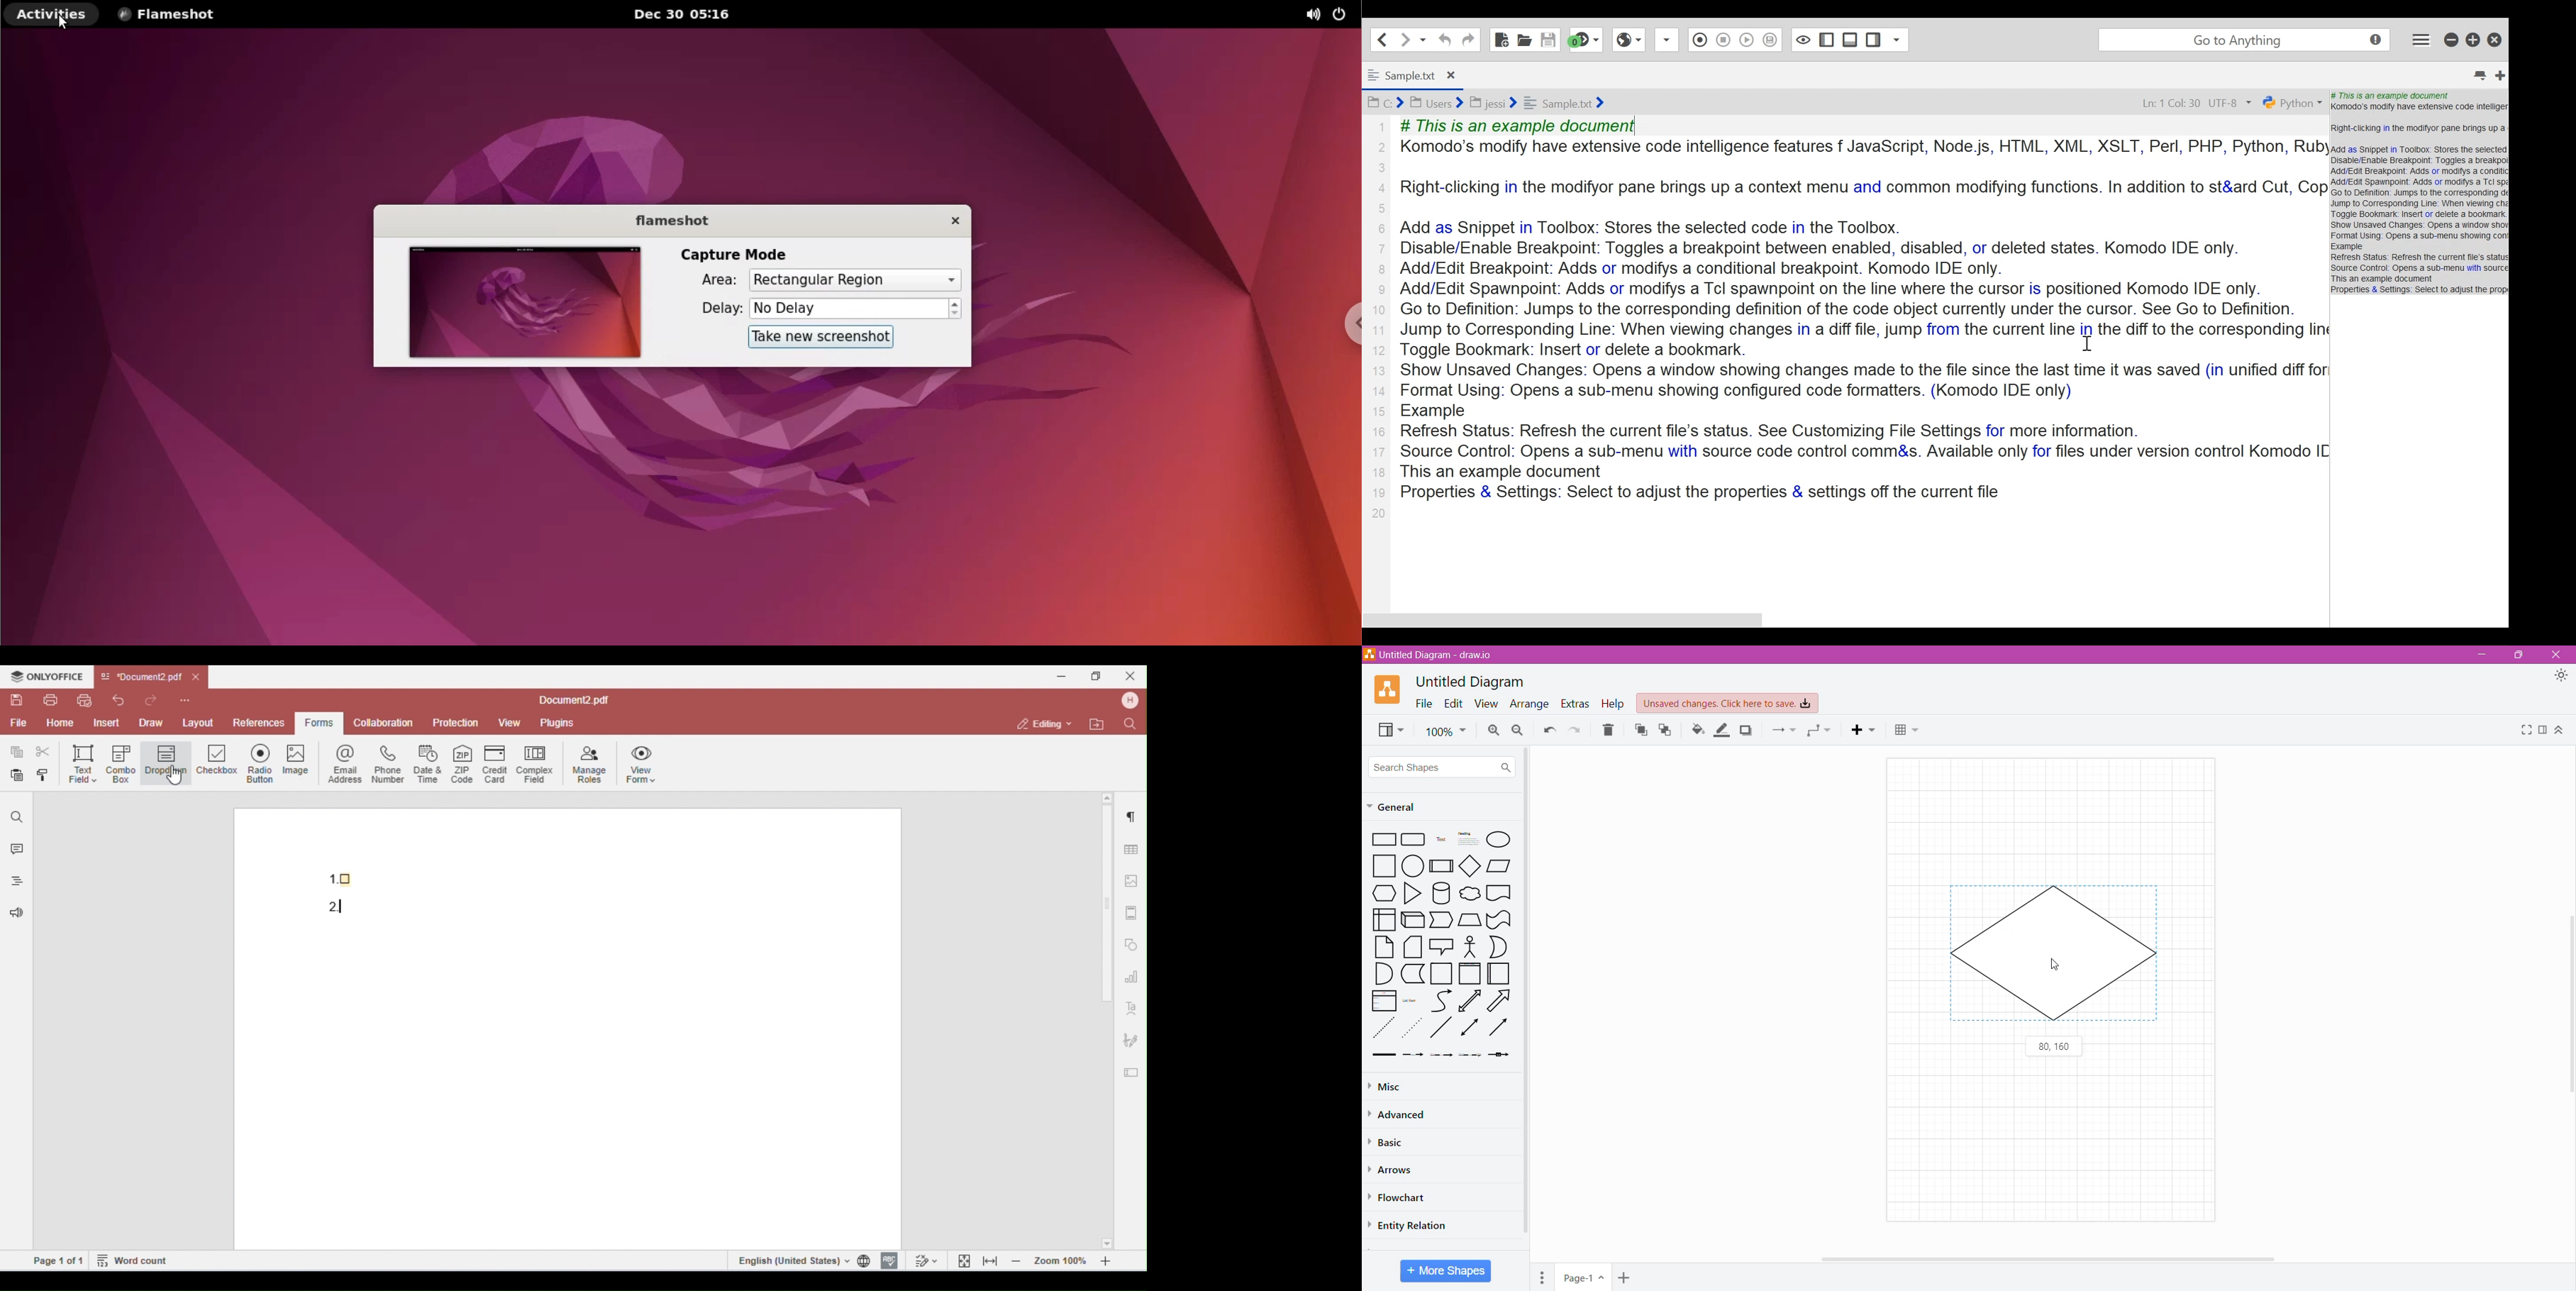 Image resolution: width=2576 pixels, height=1316 pixels. I want to click on , so click(1584, 1278).